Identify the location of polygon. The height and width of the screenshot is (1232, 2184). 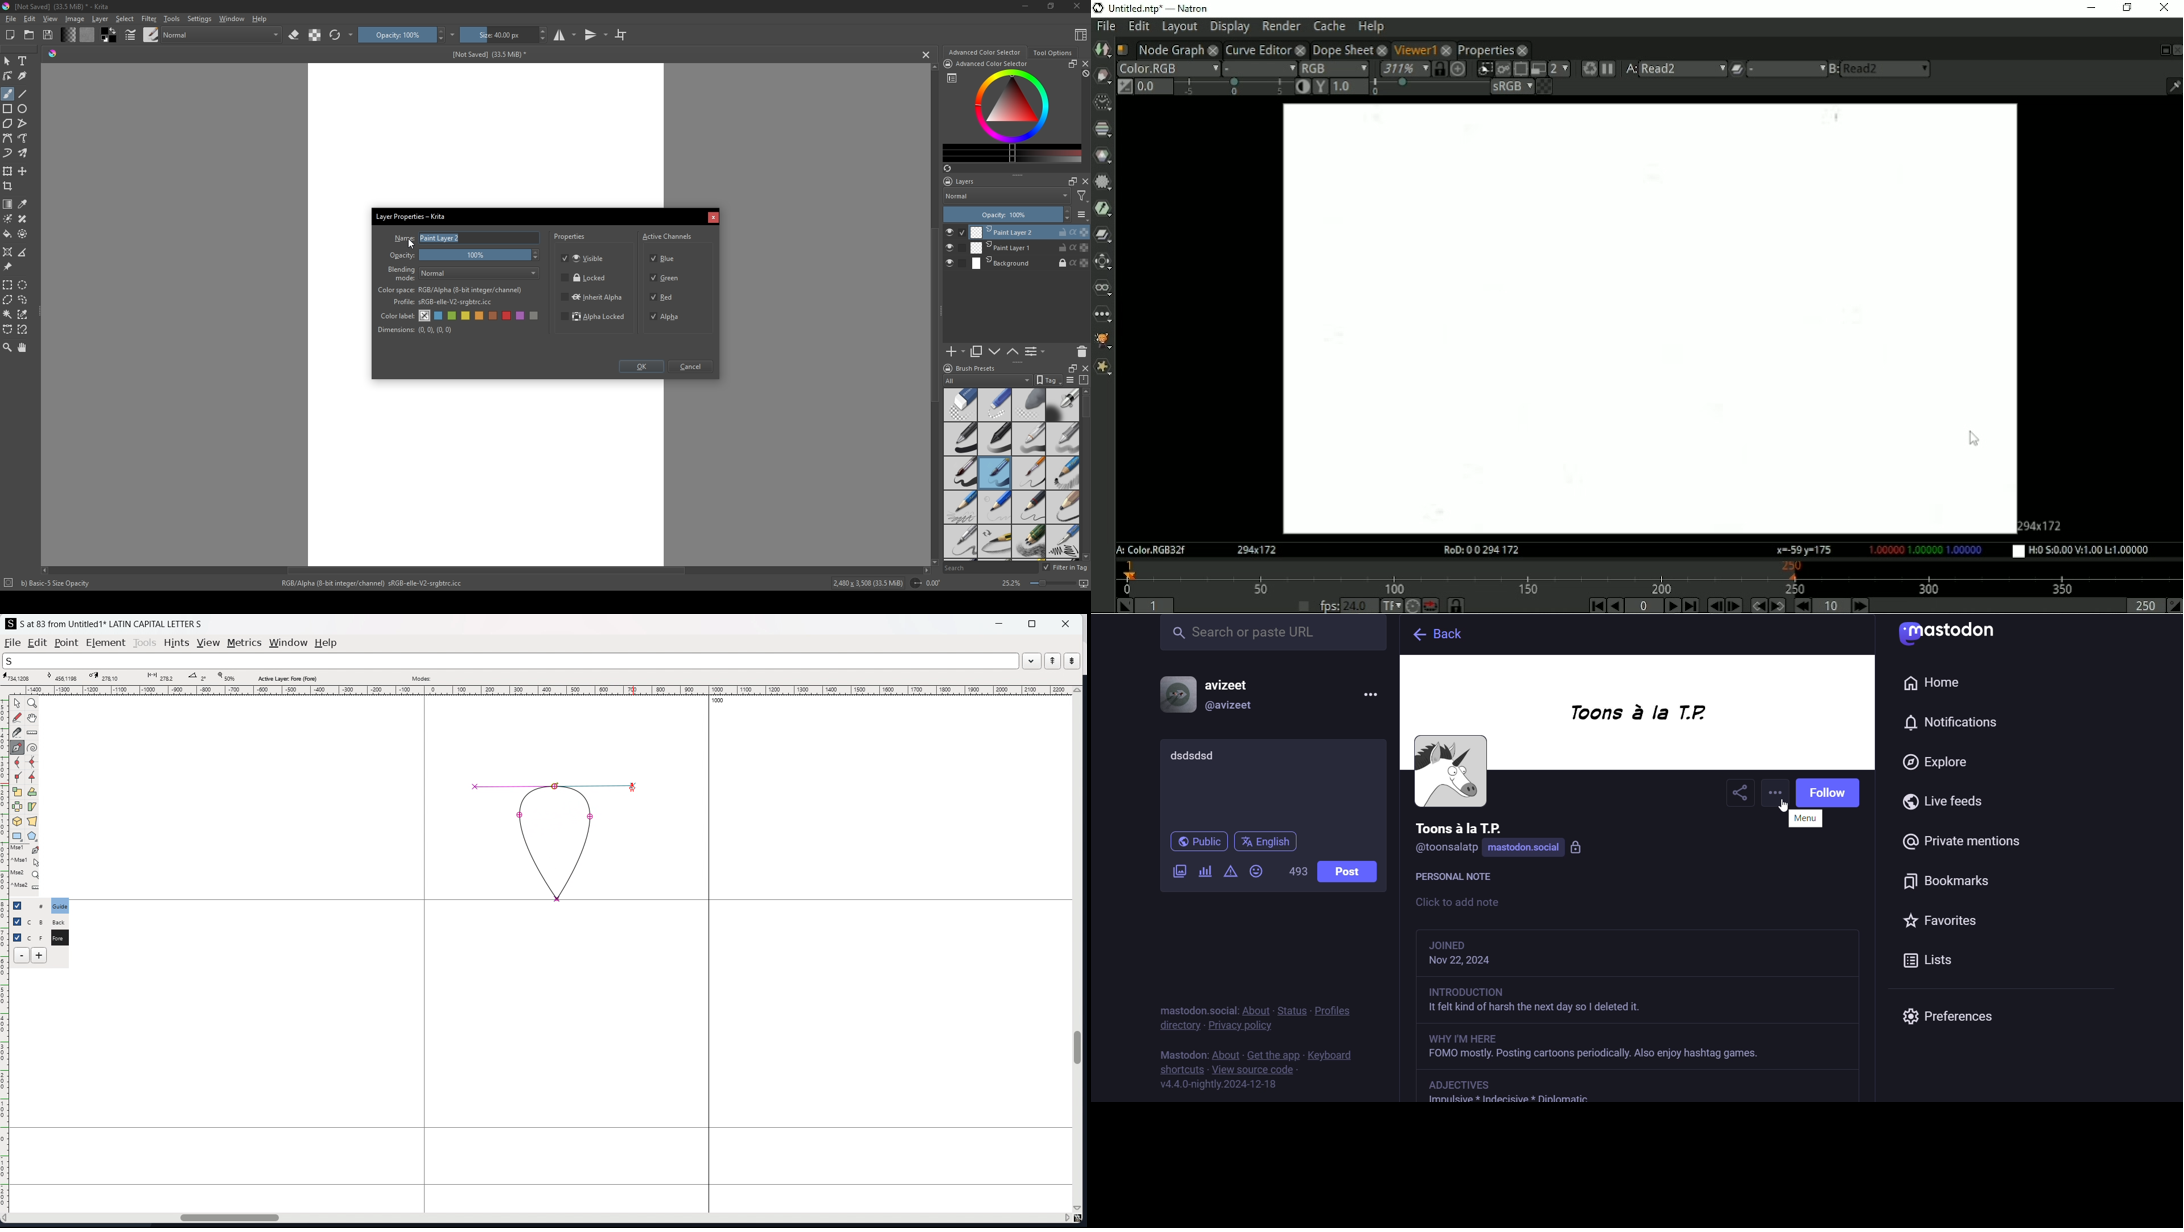
(7, 124).